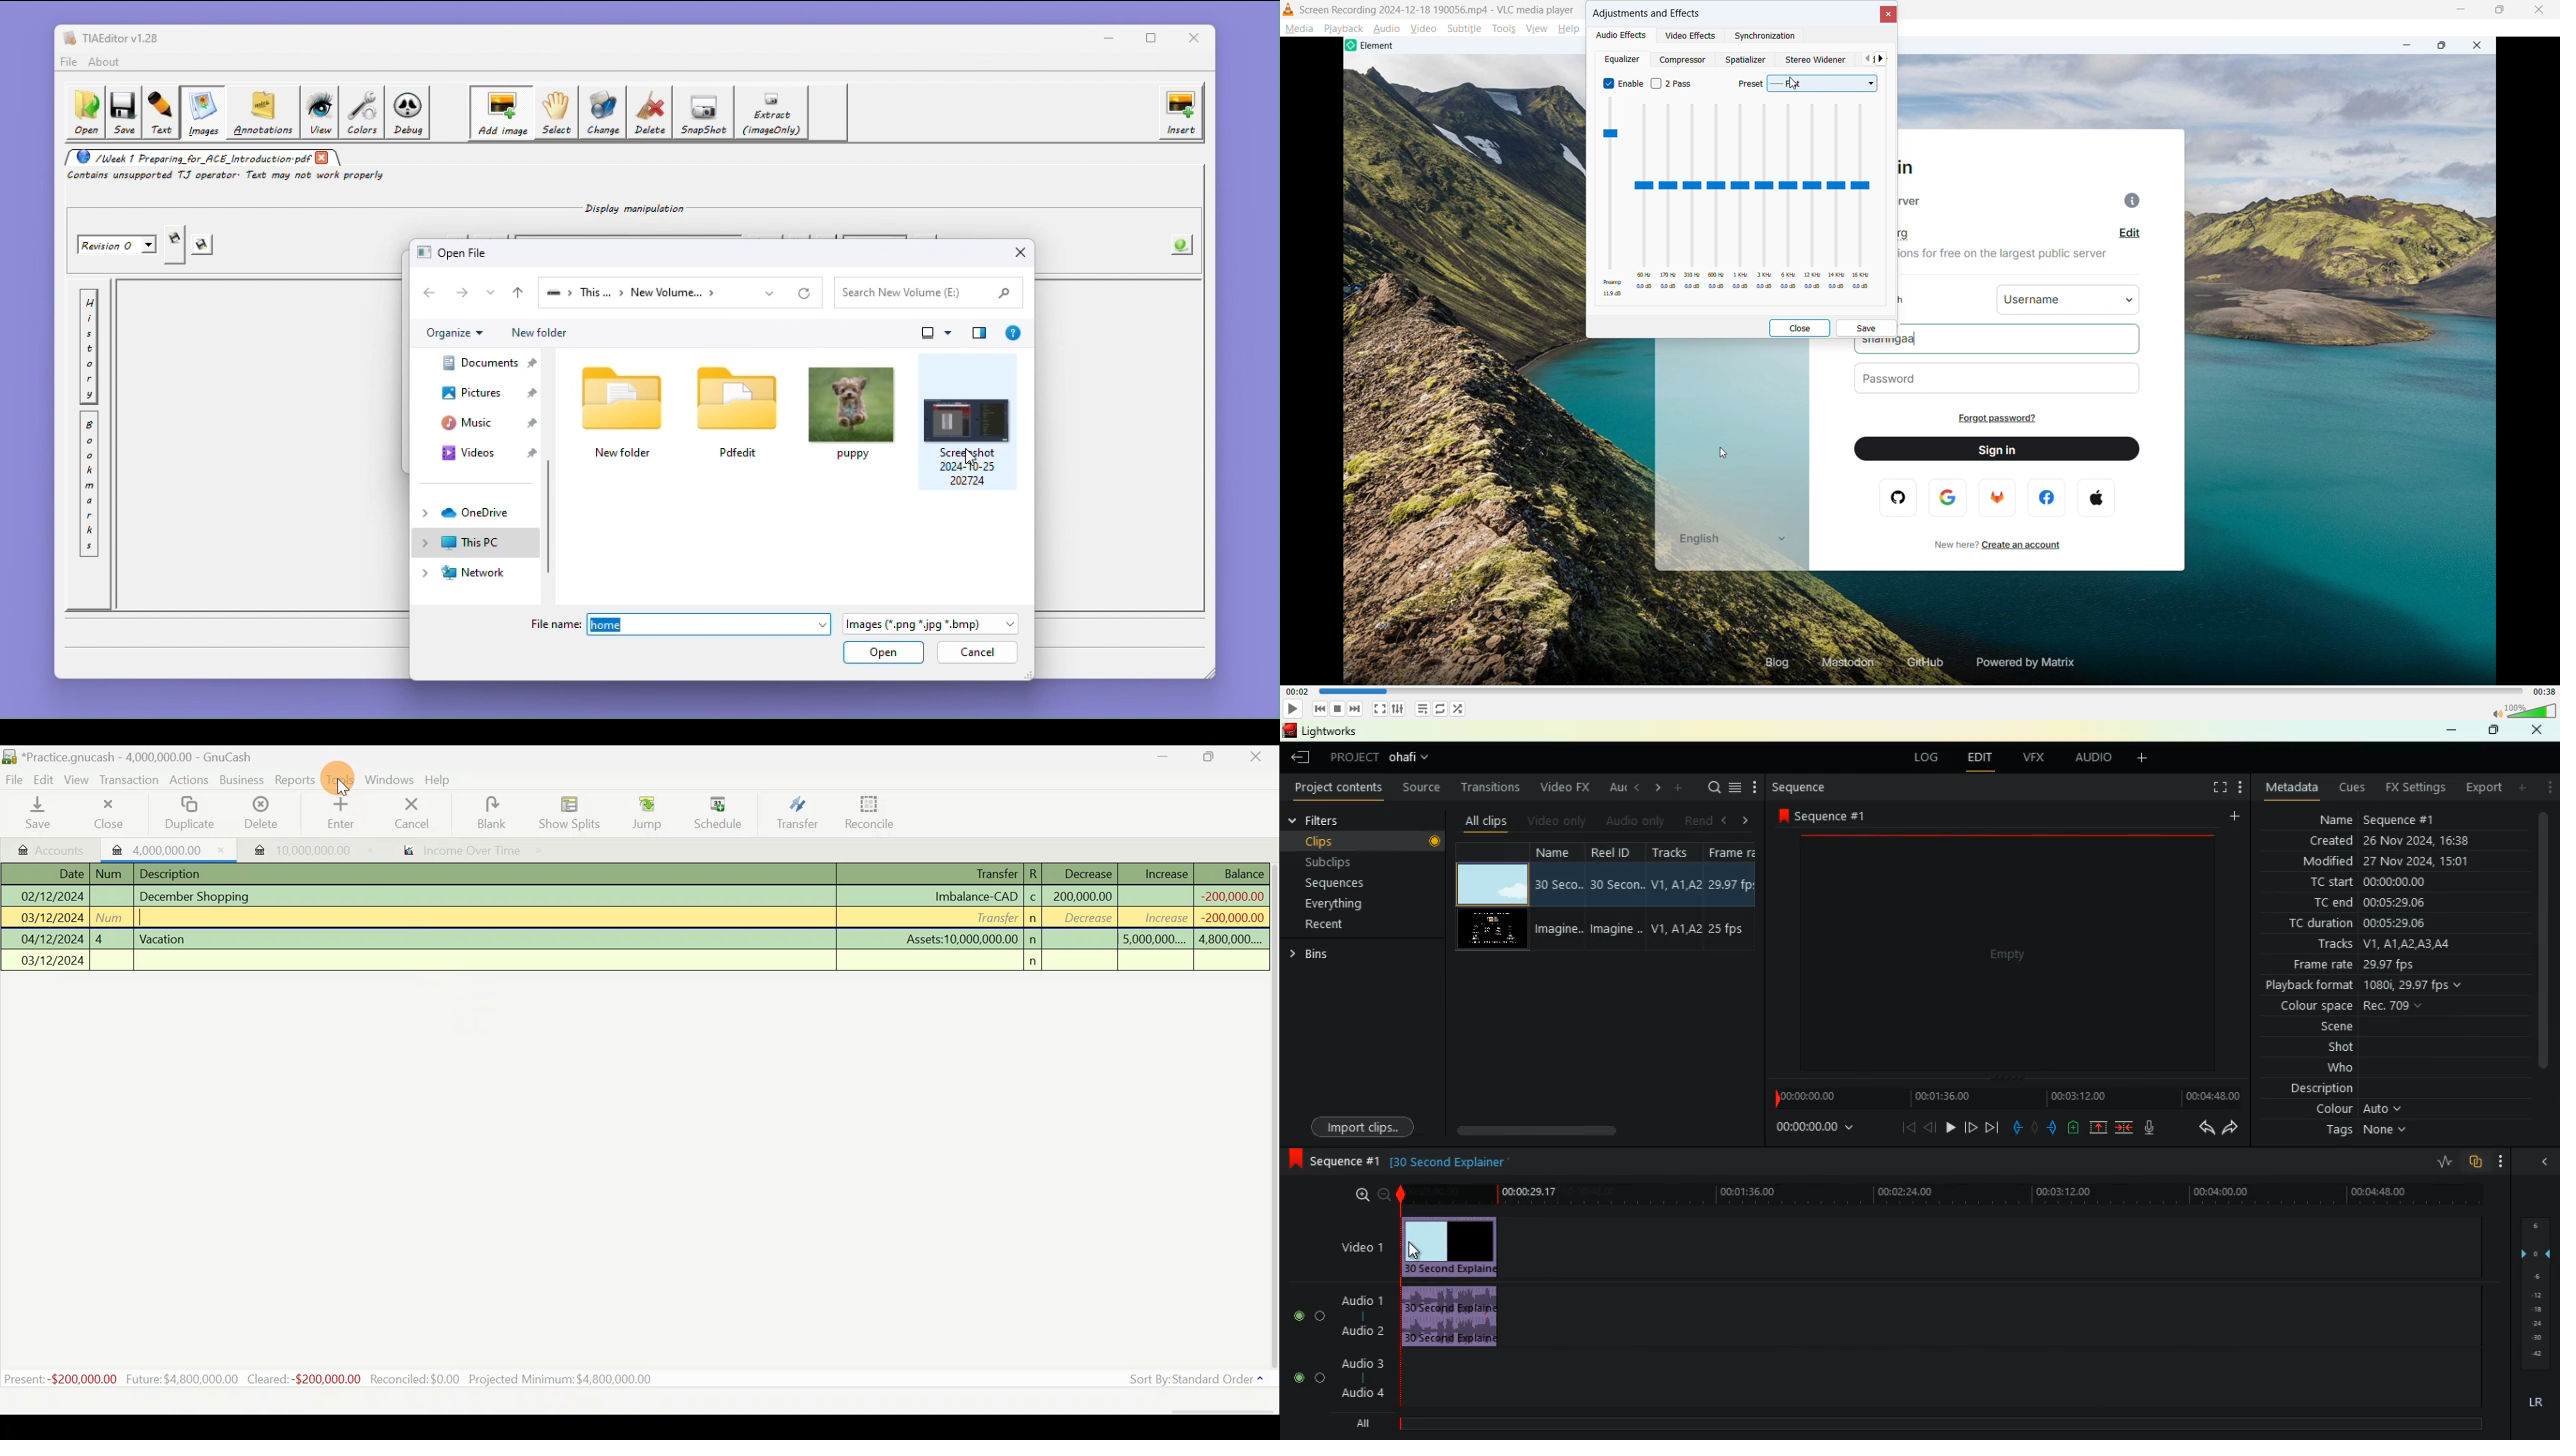  What do you see at coordinates (2521, 710) in the screenshot?
I see `volume bar` at bounding box center [2521, 710].